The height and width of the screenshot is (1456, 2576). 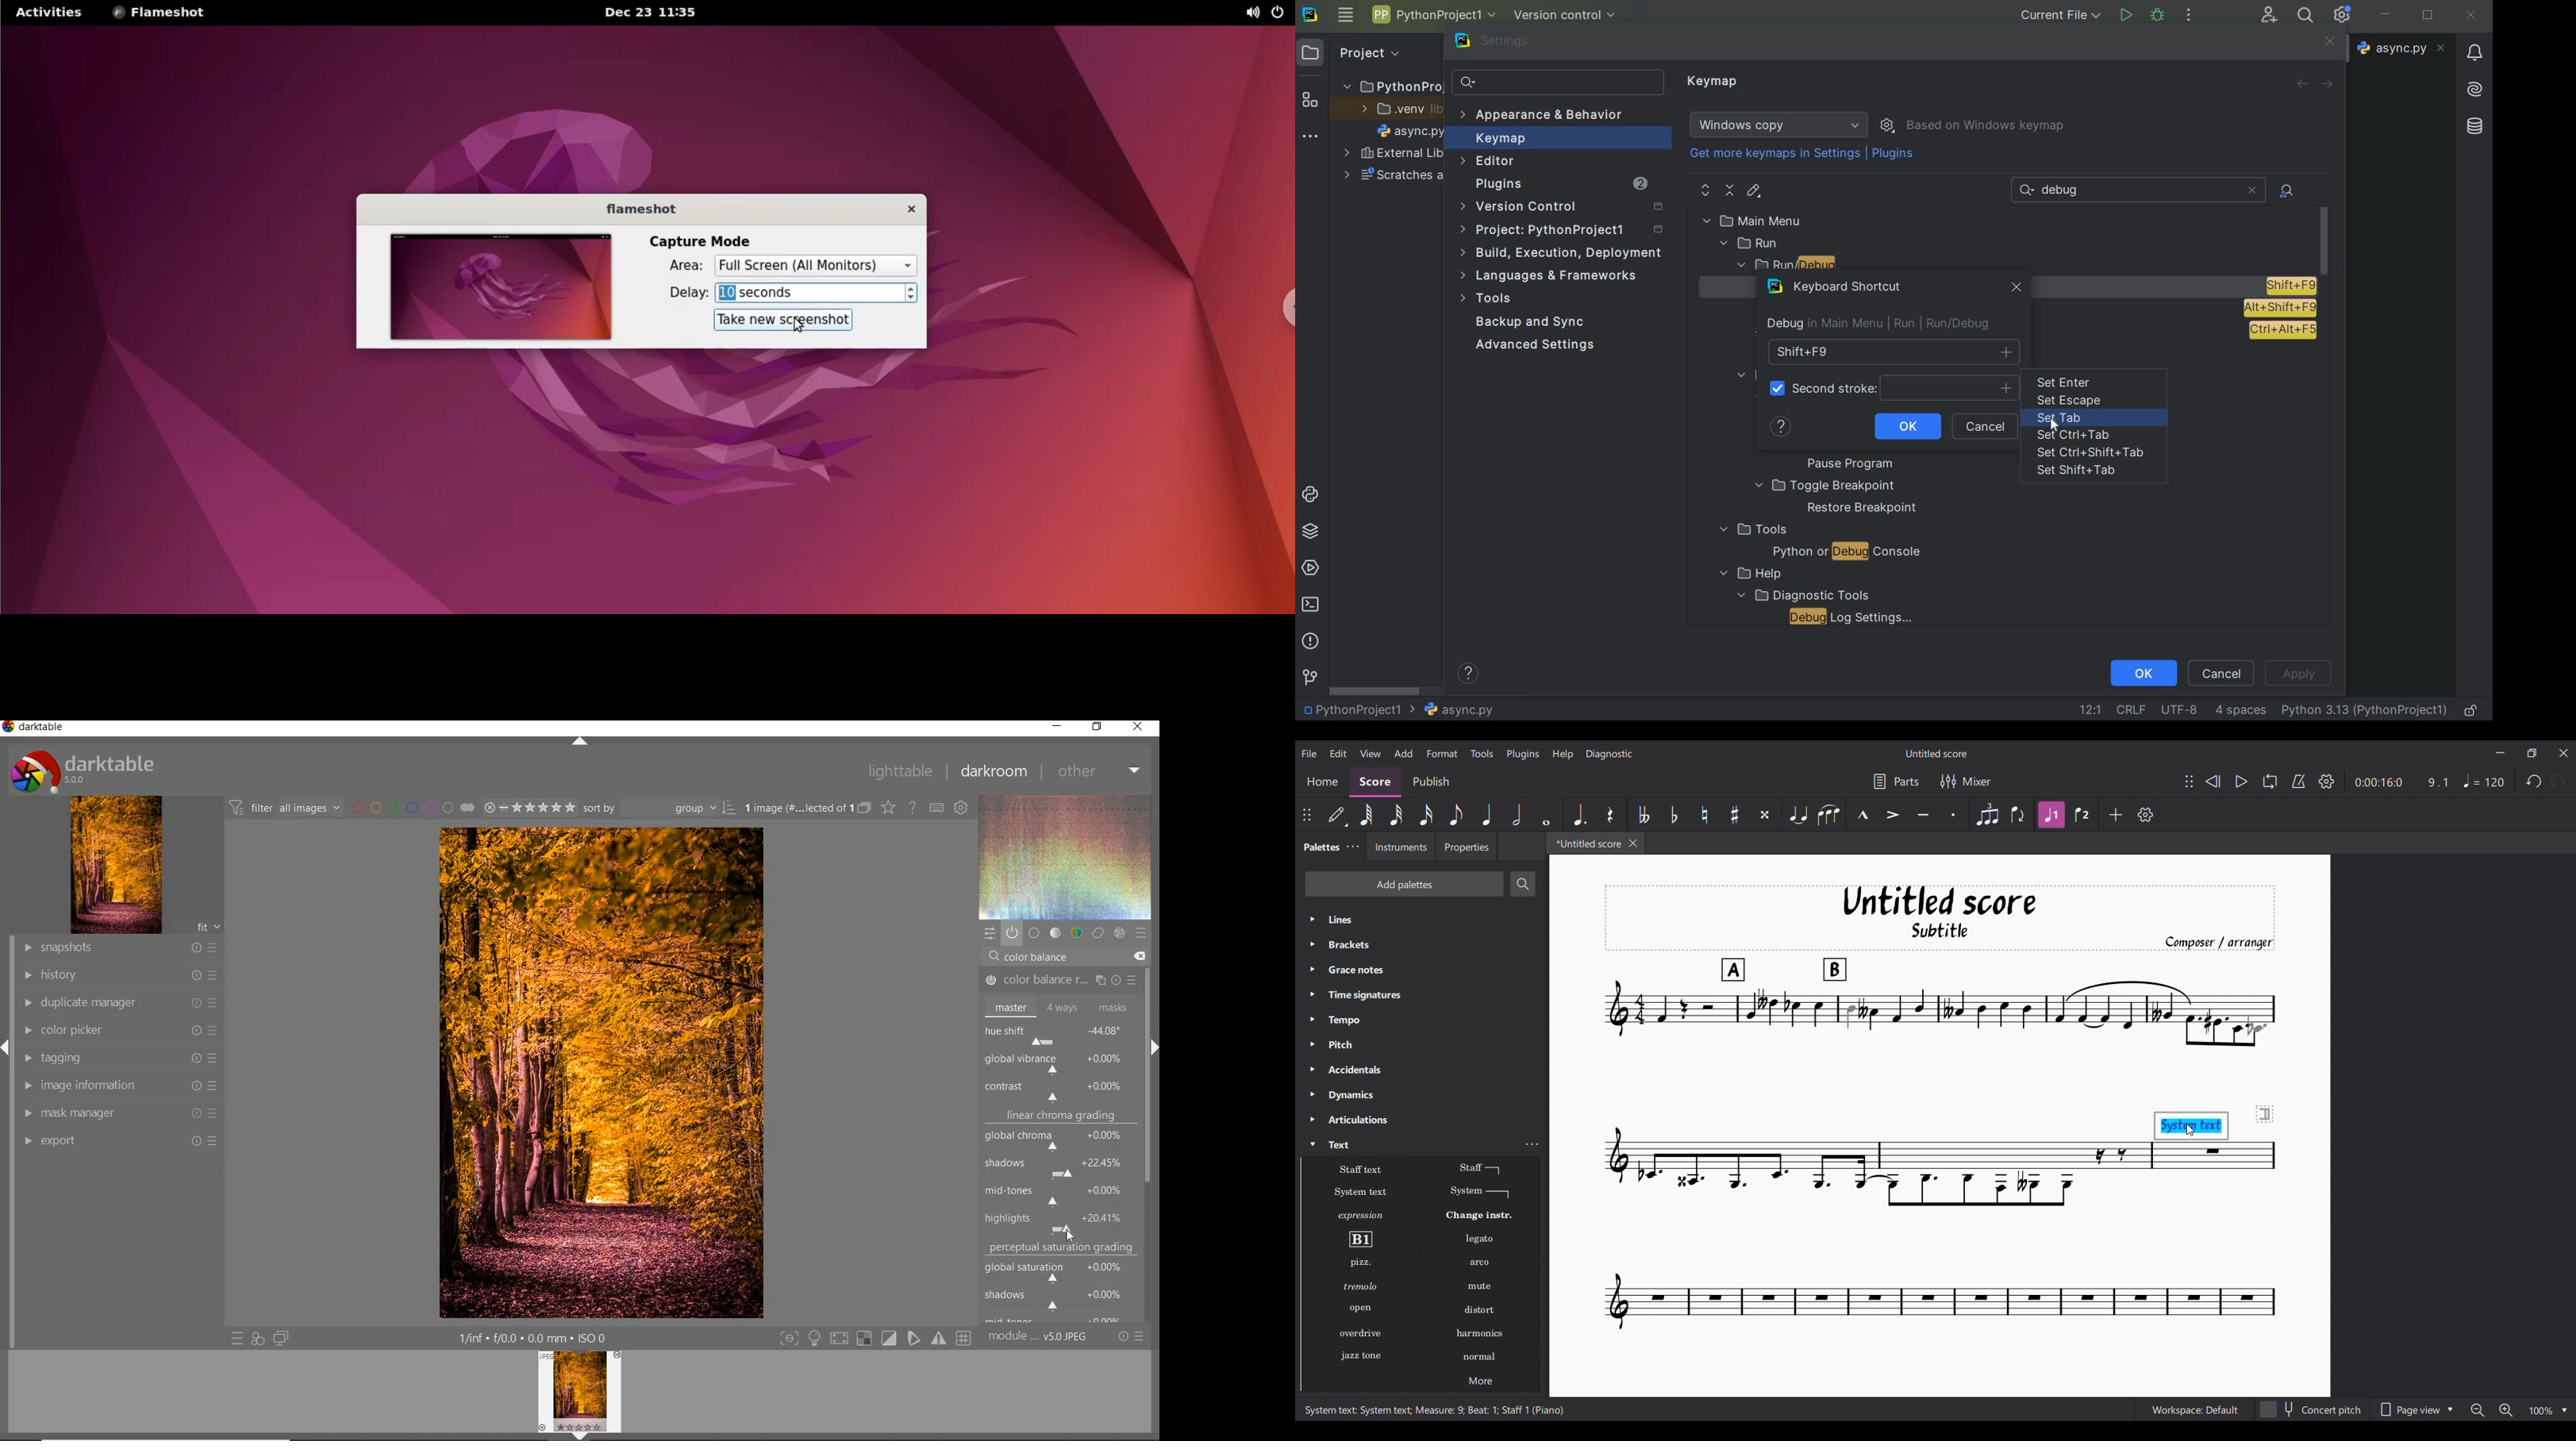 What do you see at coordinates (2549, 1410) in the screenshot?
I see `Zoom options` at bounding box center [2549, 1410].